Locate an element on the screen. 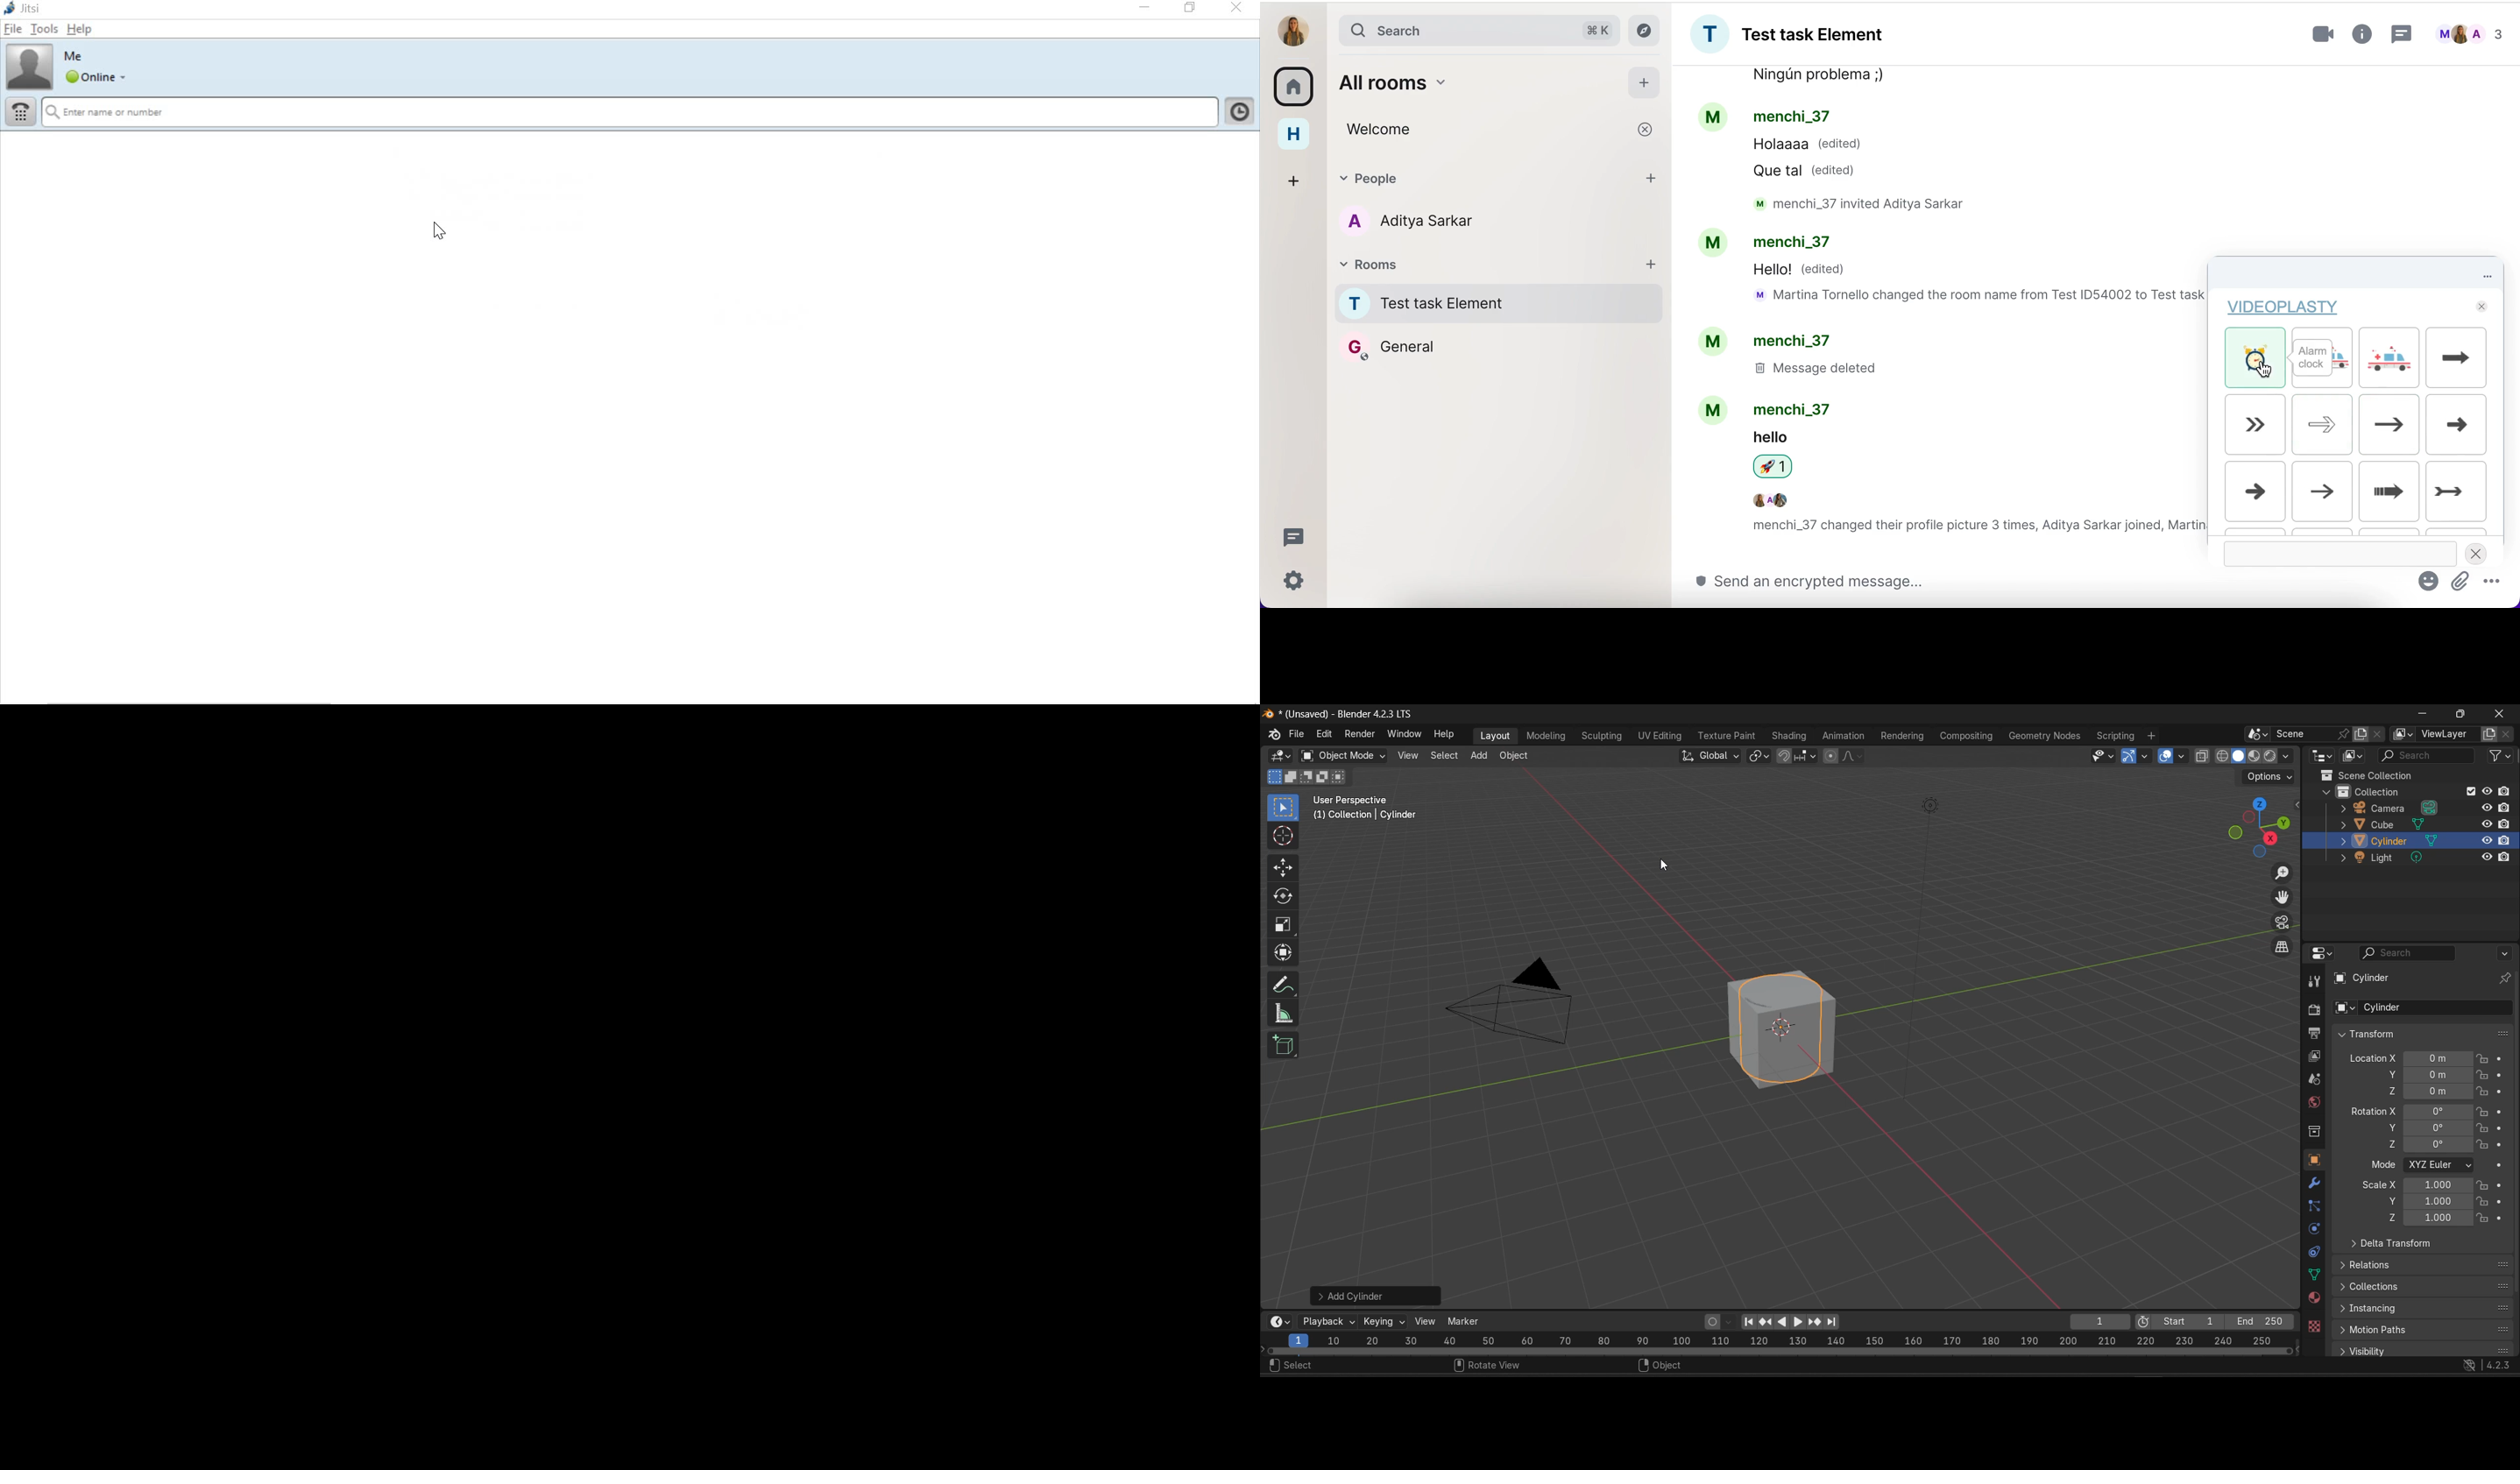 The image size is (2520, 1484). disable in renders is located at coordinates (2506, 807).